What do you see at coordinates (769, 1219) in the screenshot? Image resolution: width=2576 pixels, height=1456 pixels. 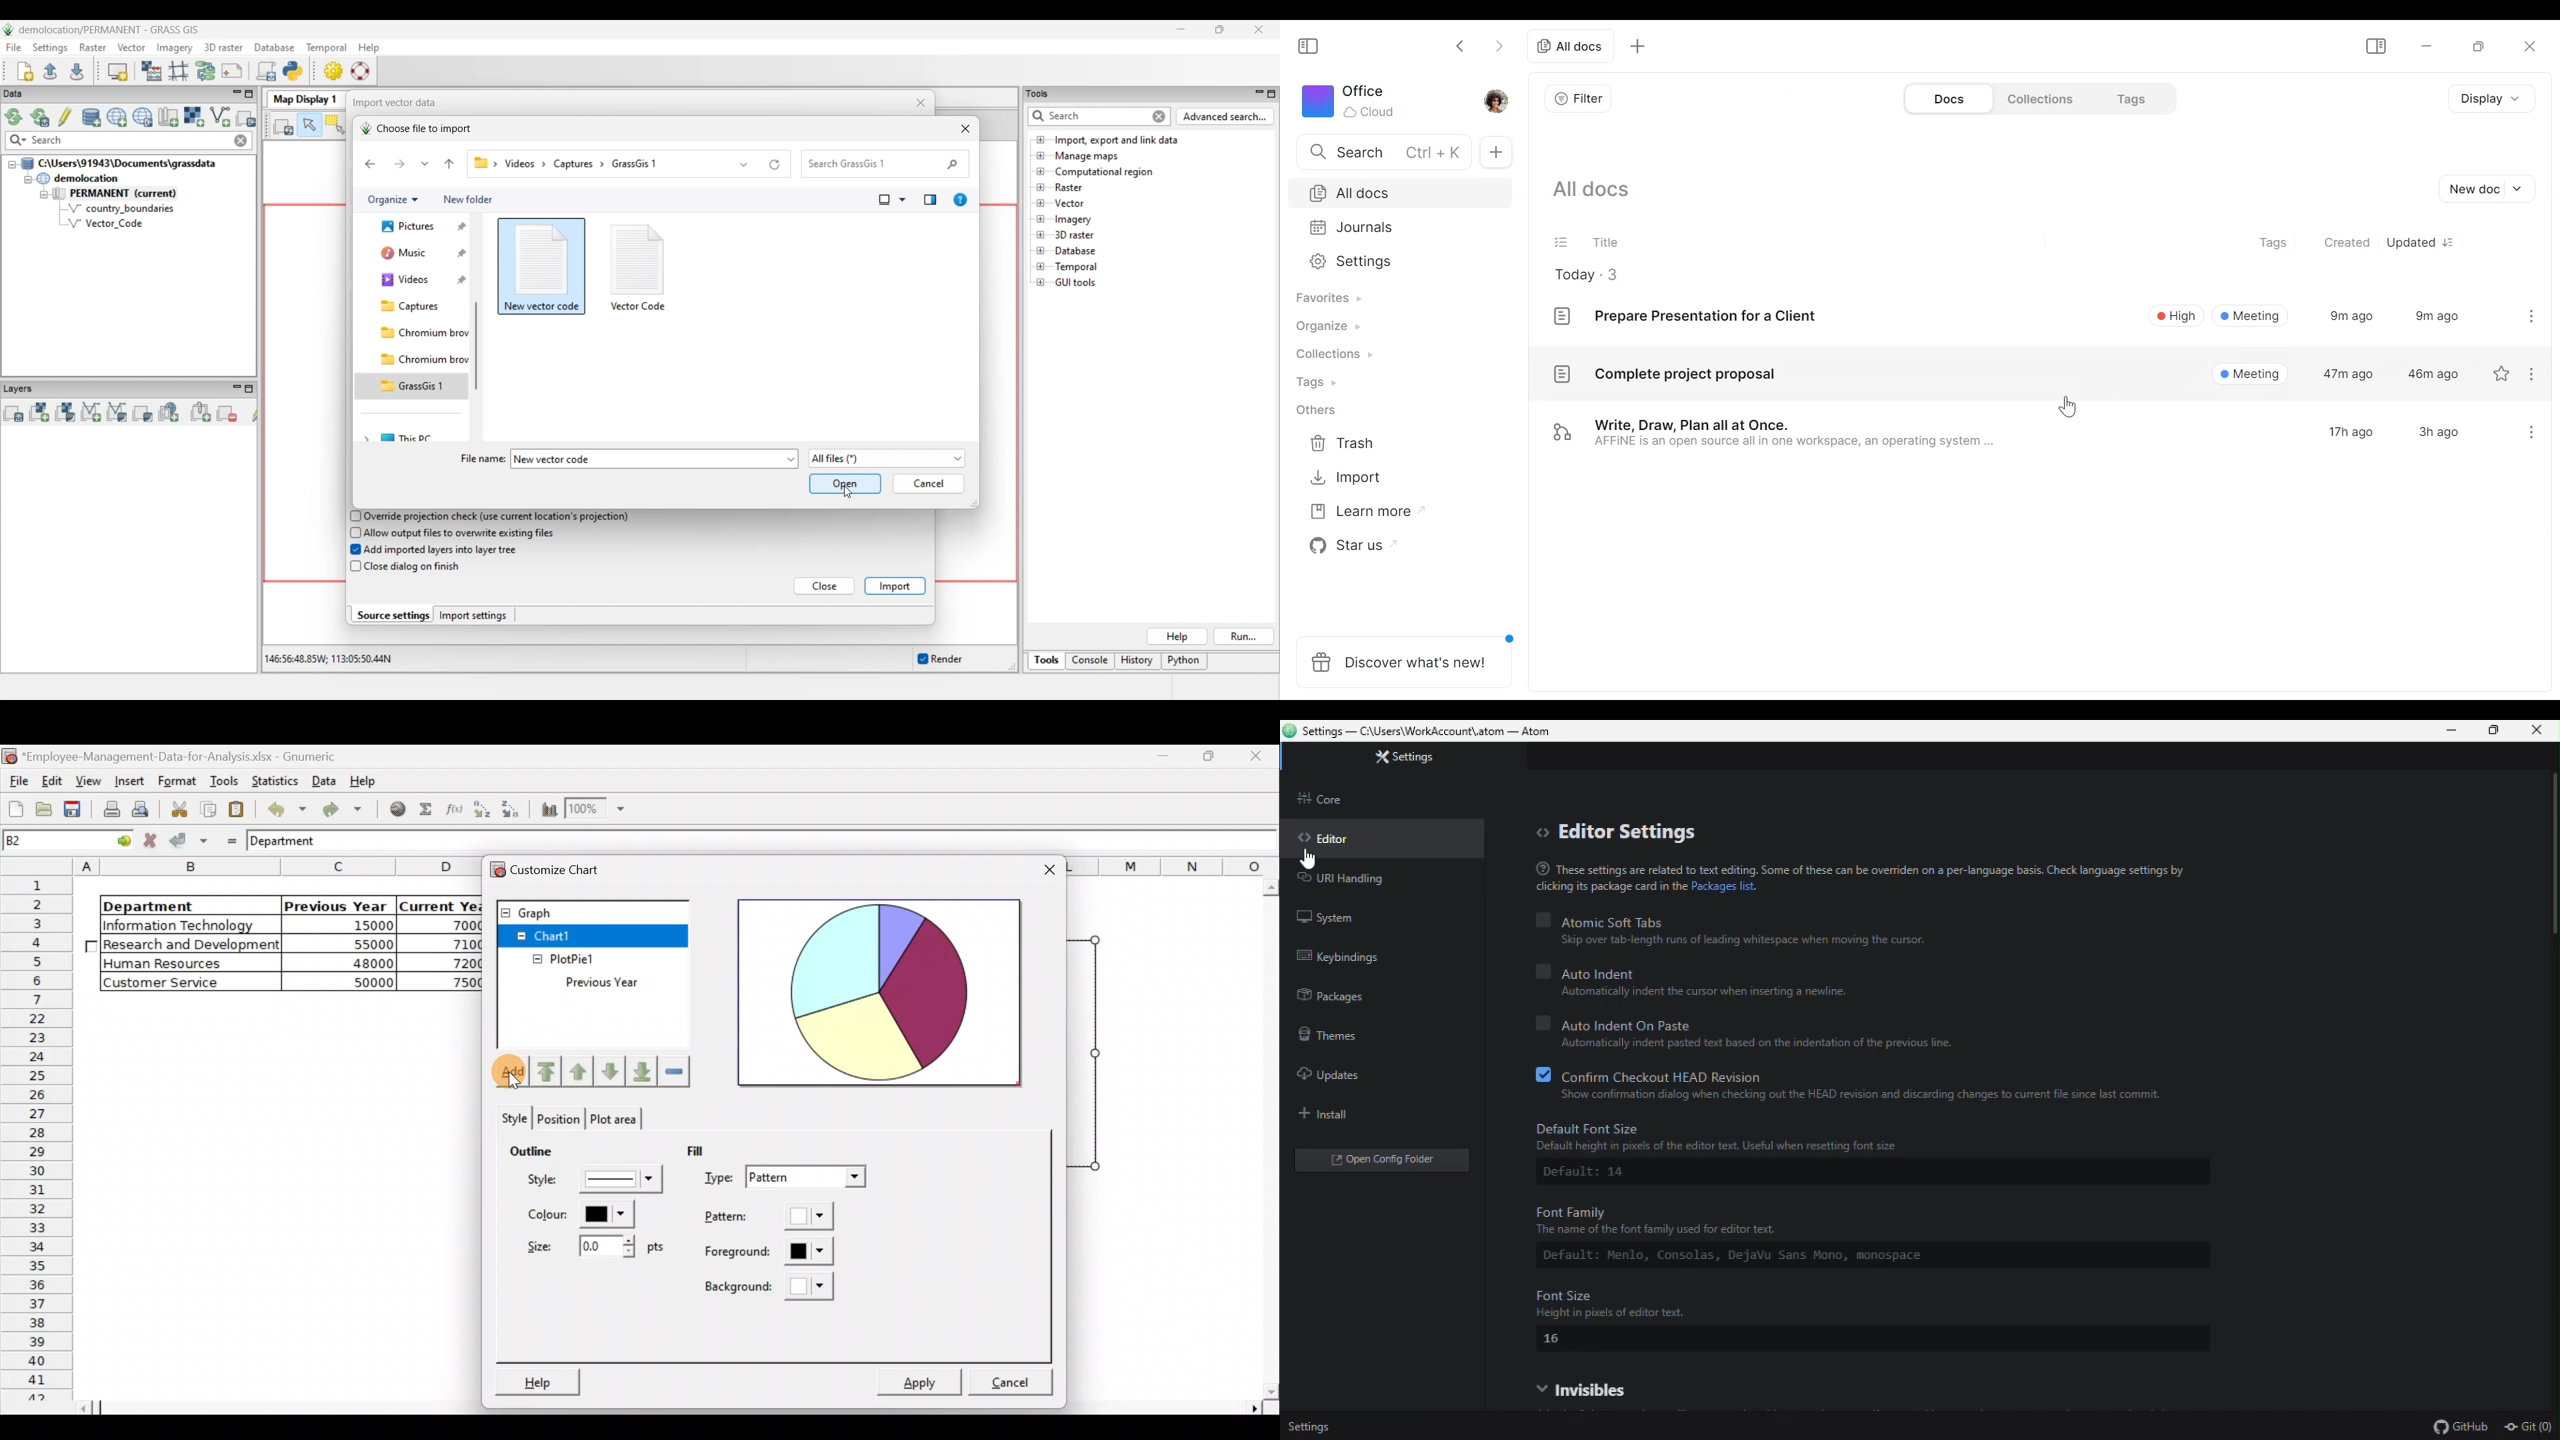 I see `Pattern` at bounding box center [769, 1219].